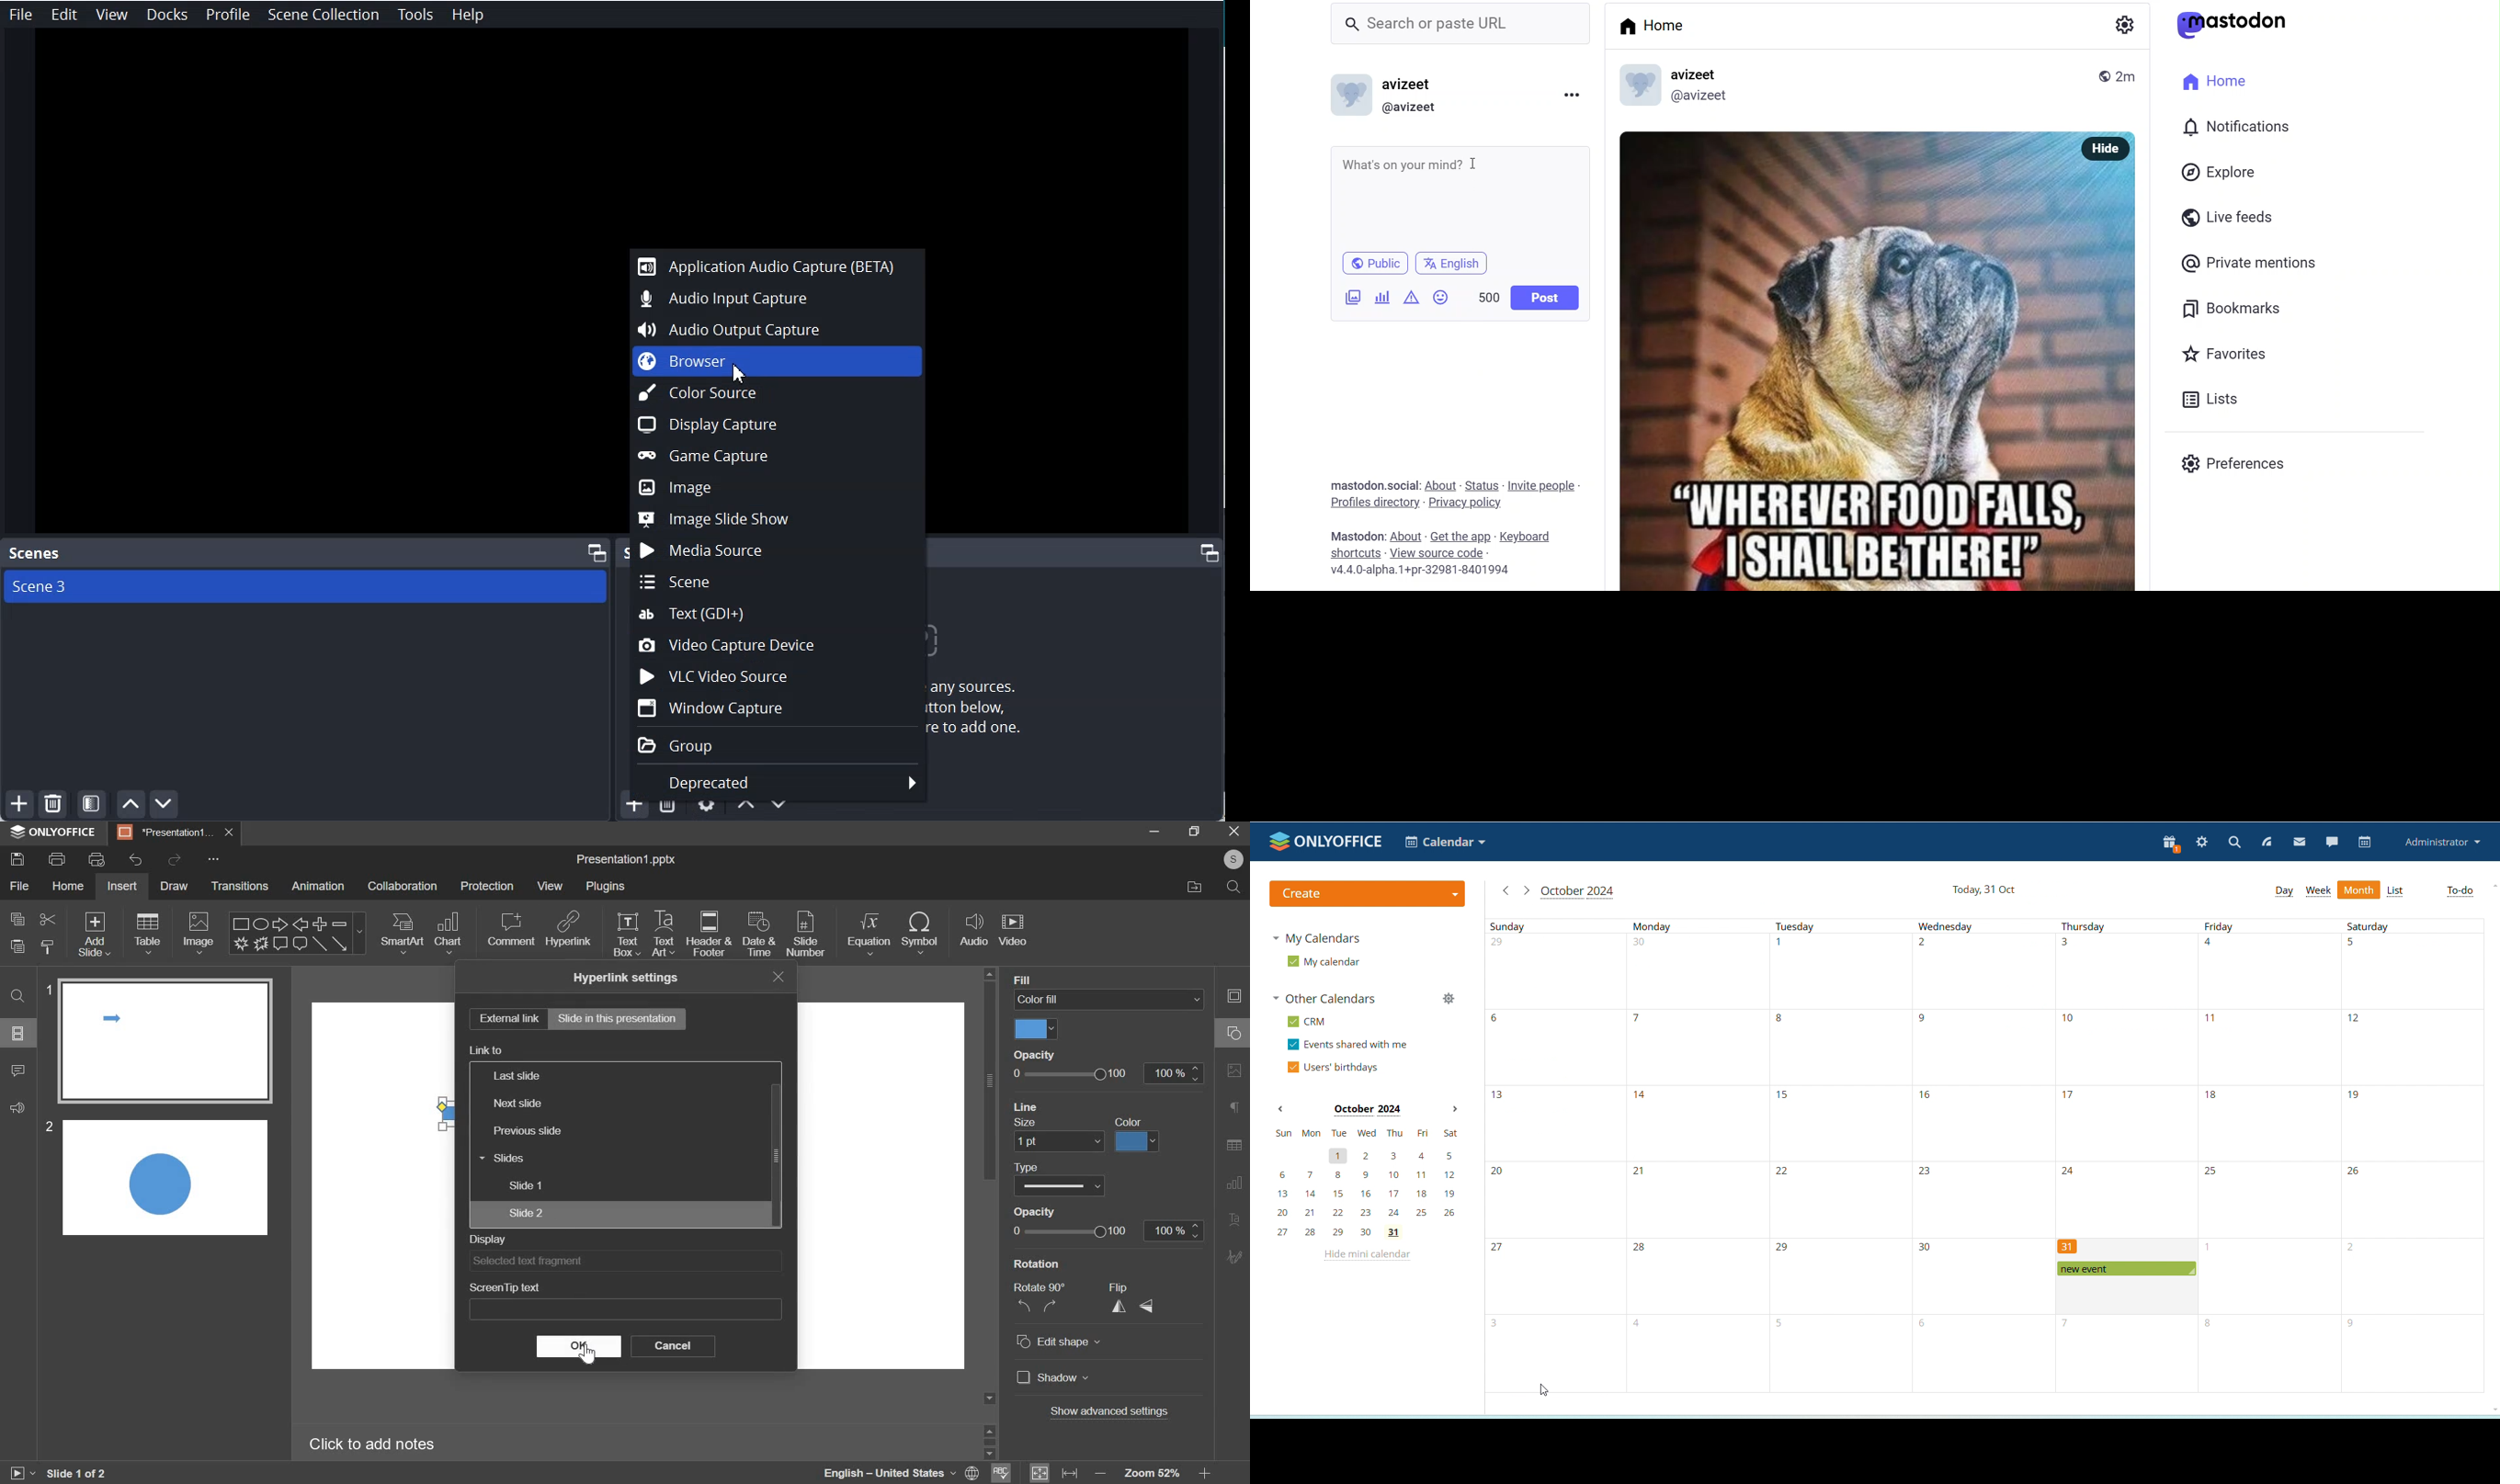 Image resolution: width=2520 pixels, height=1484 pixels. Describe the element at coordinates (628, 859) in the screenshot. I see `presentation name` at that location.